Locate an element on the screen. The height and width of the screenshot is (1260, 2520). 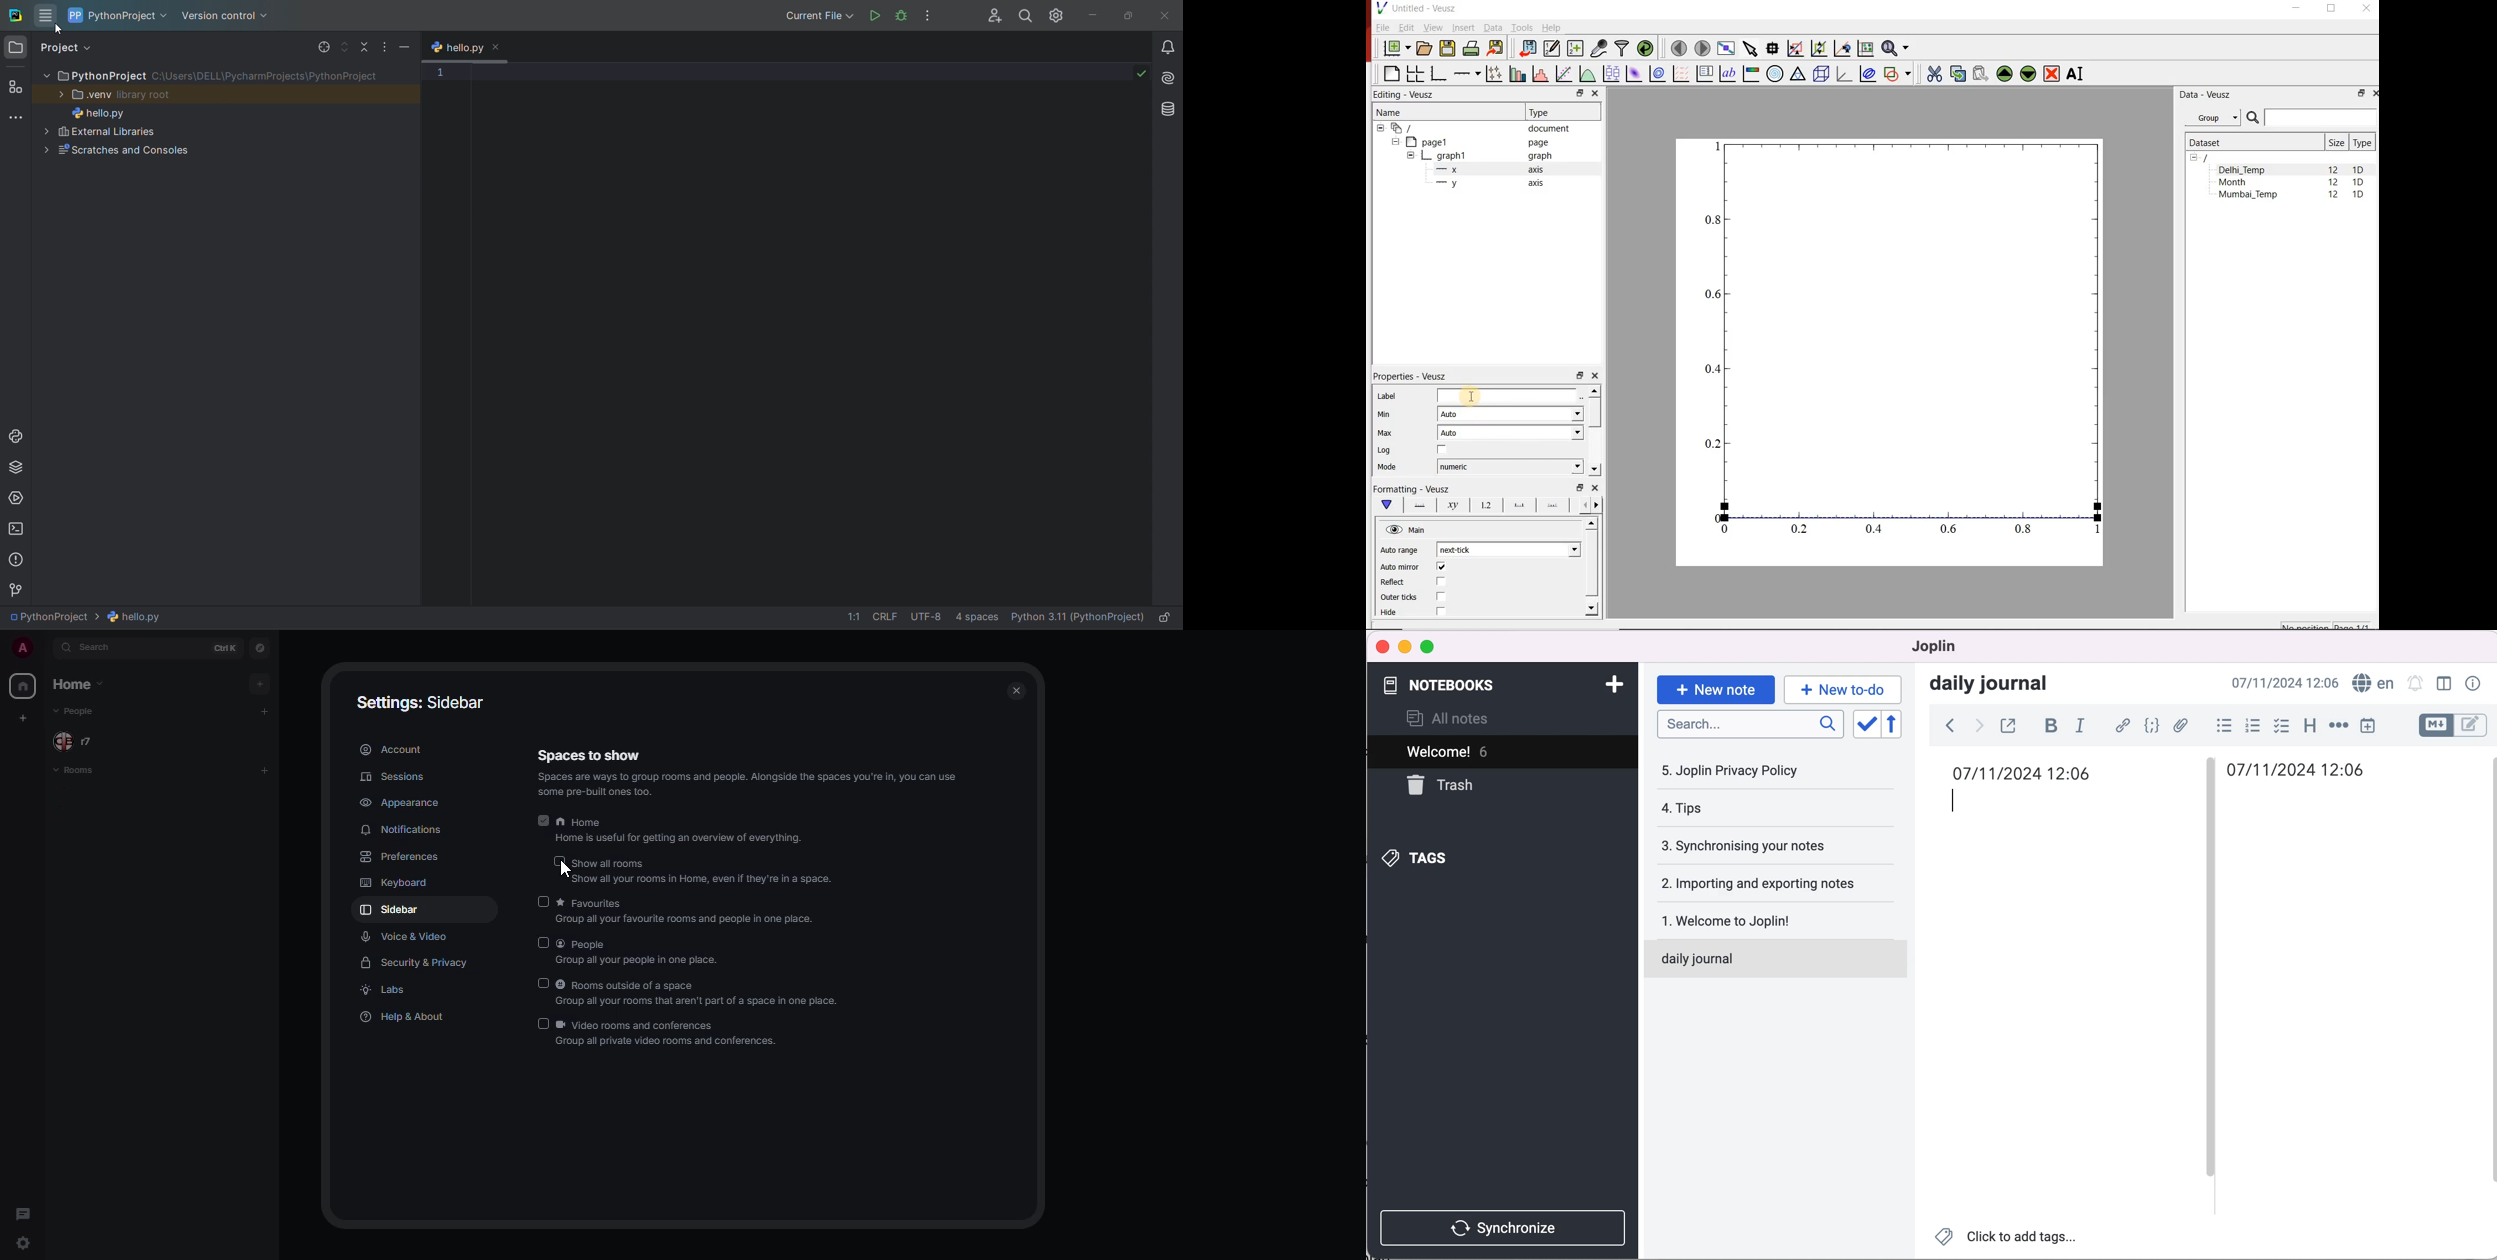
welcome to joplin! is located at coordinates (1745, 920).